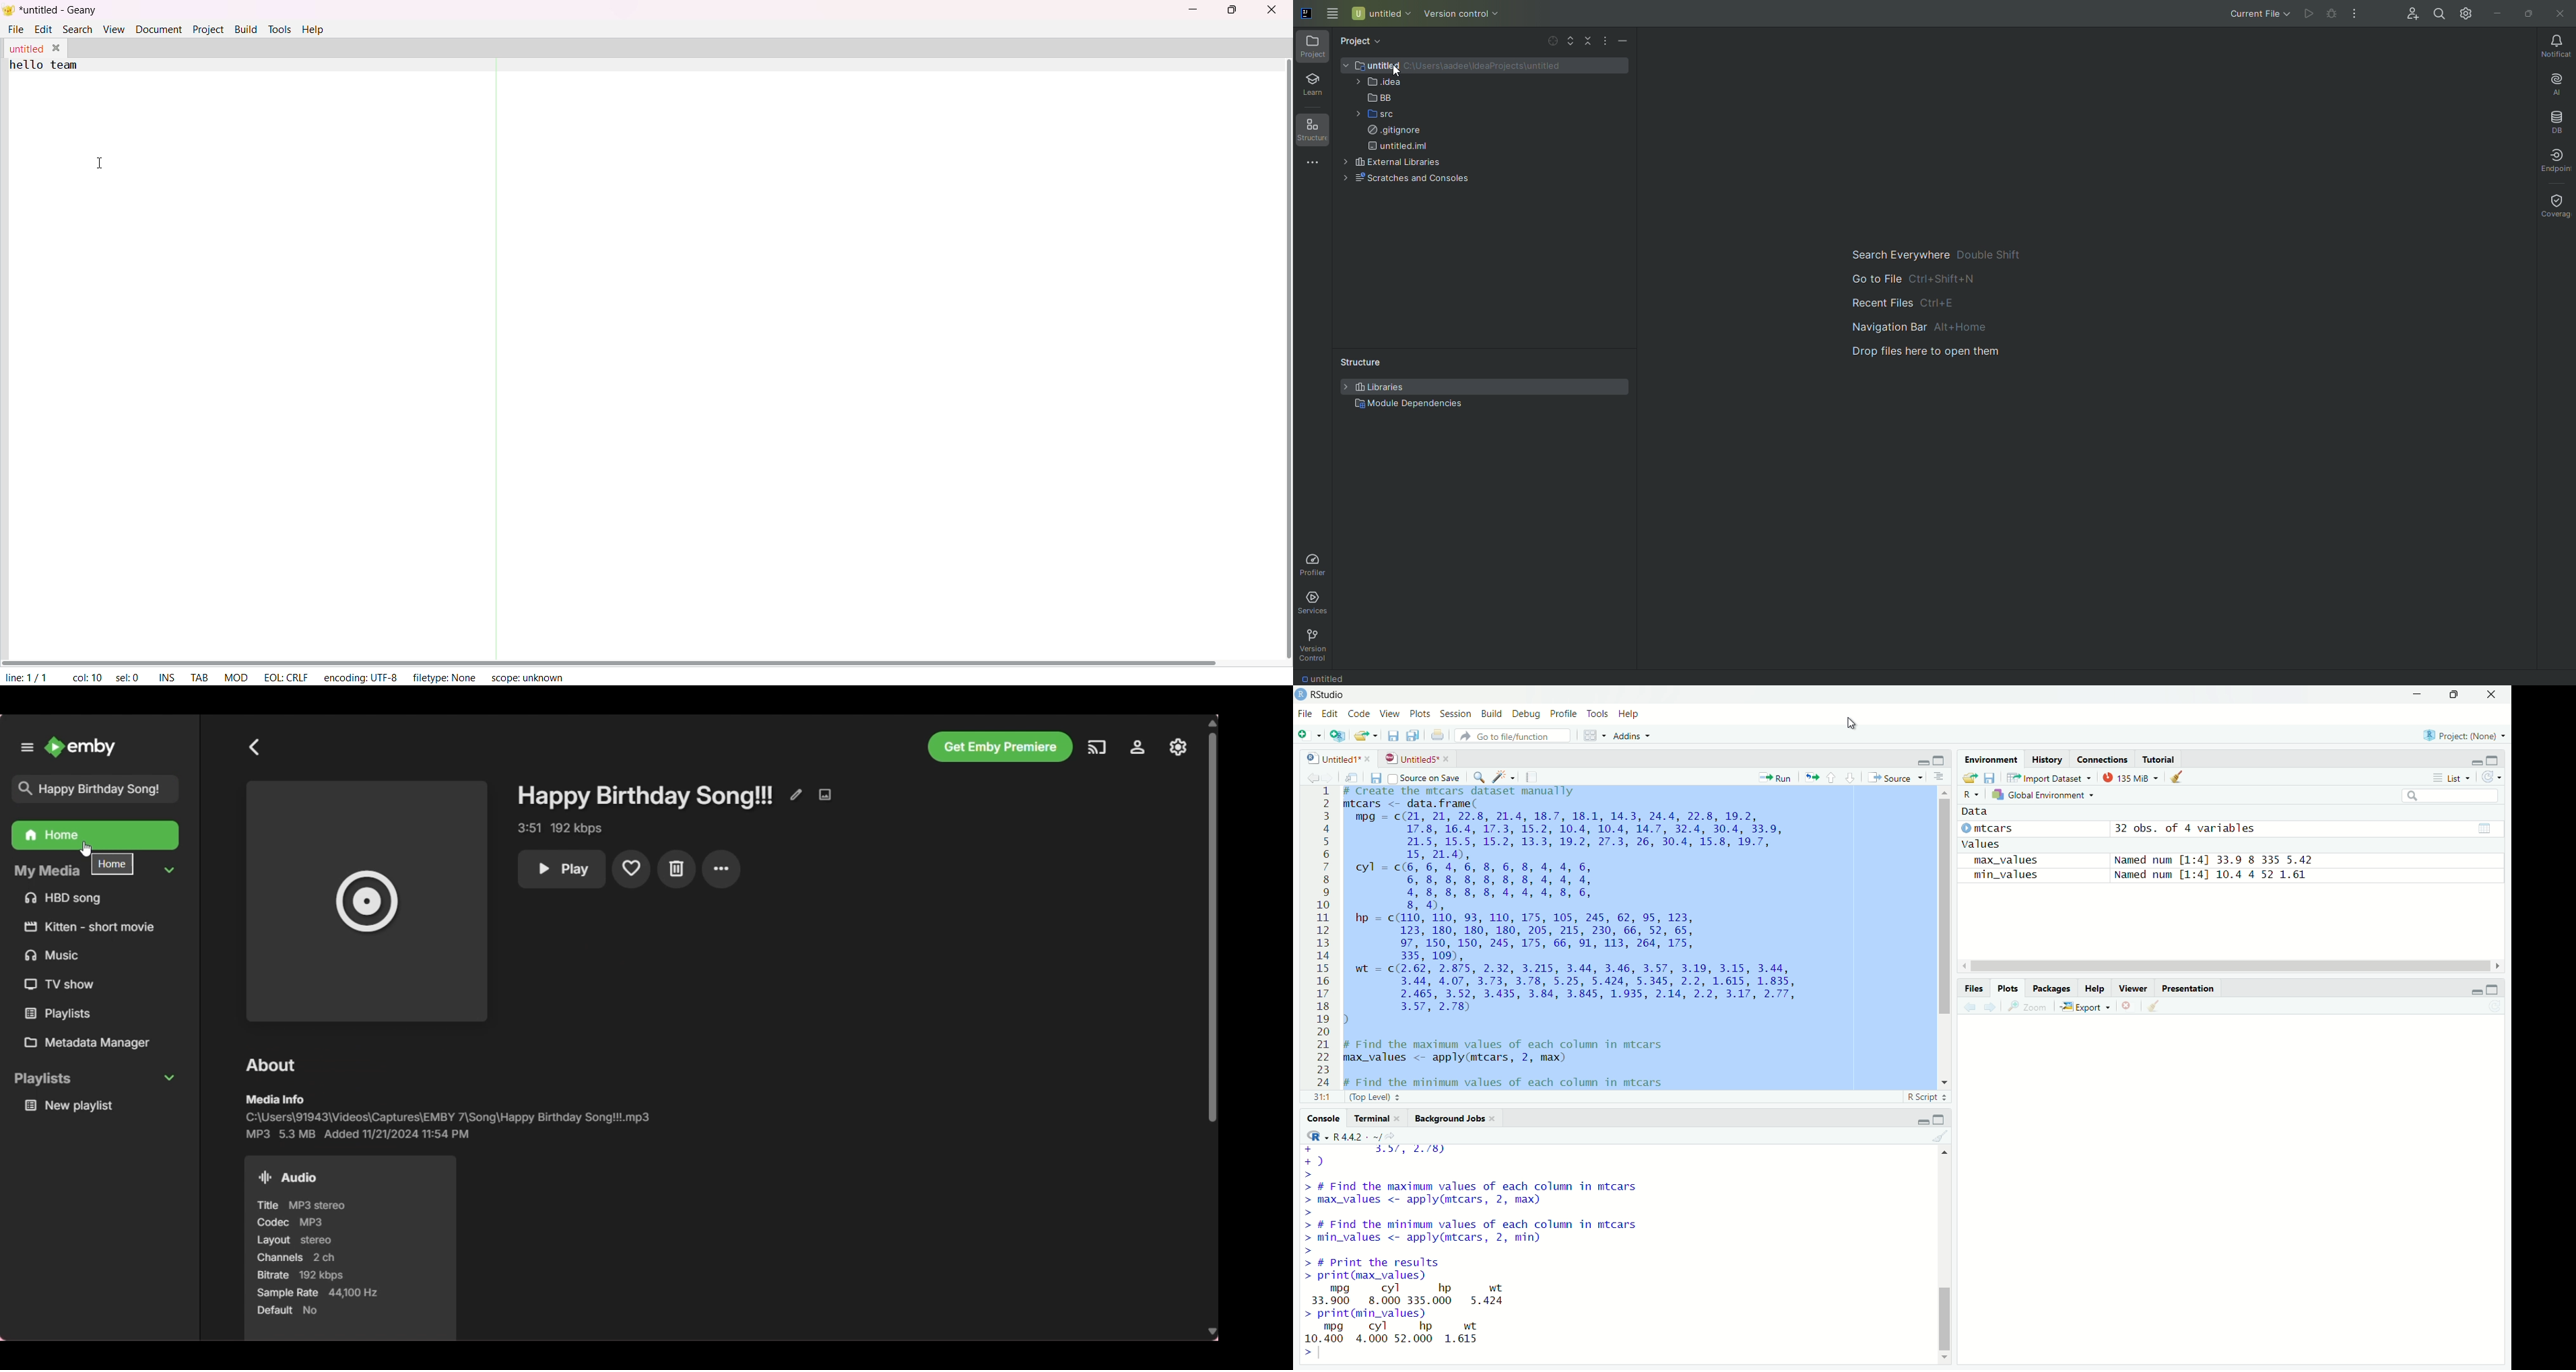 The height and width of the screenshot is (1372, 2576). Describe the element at coordinates (238, 677) in the screenshot. I see `MOD` at that location.